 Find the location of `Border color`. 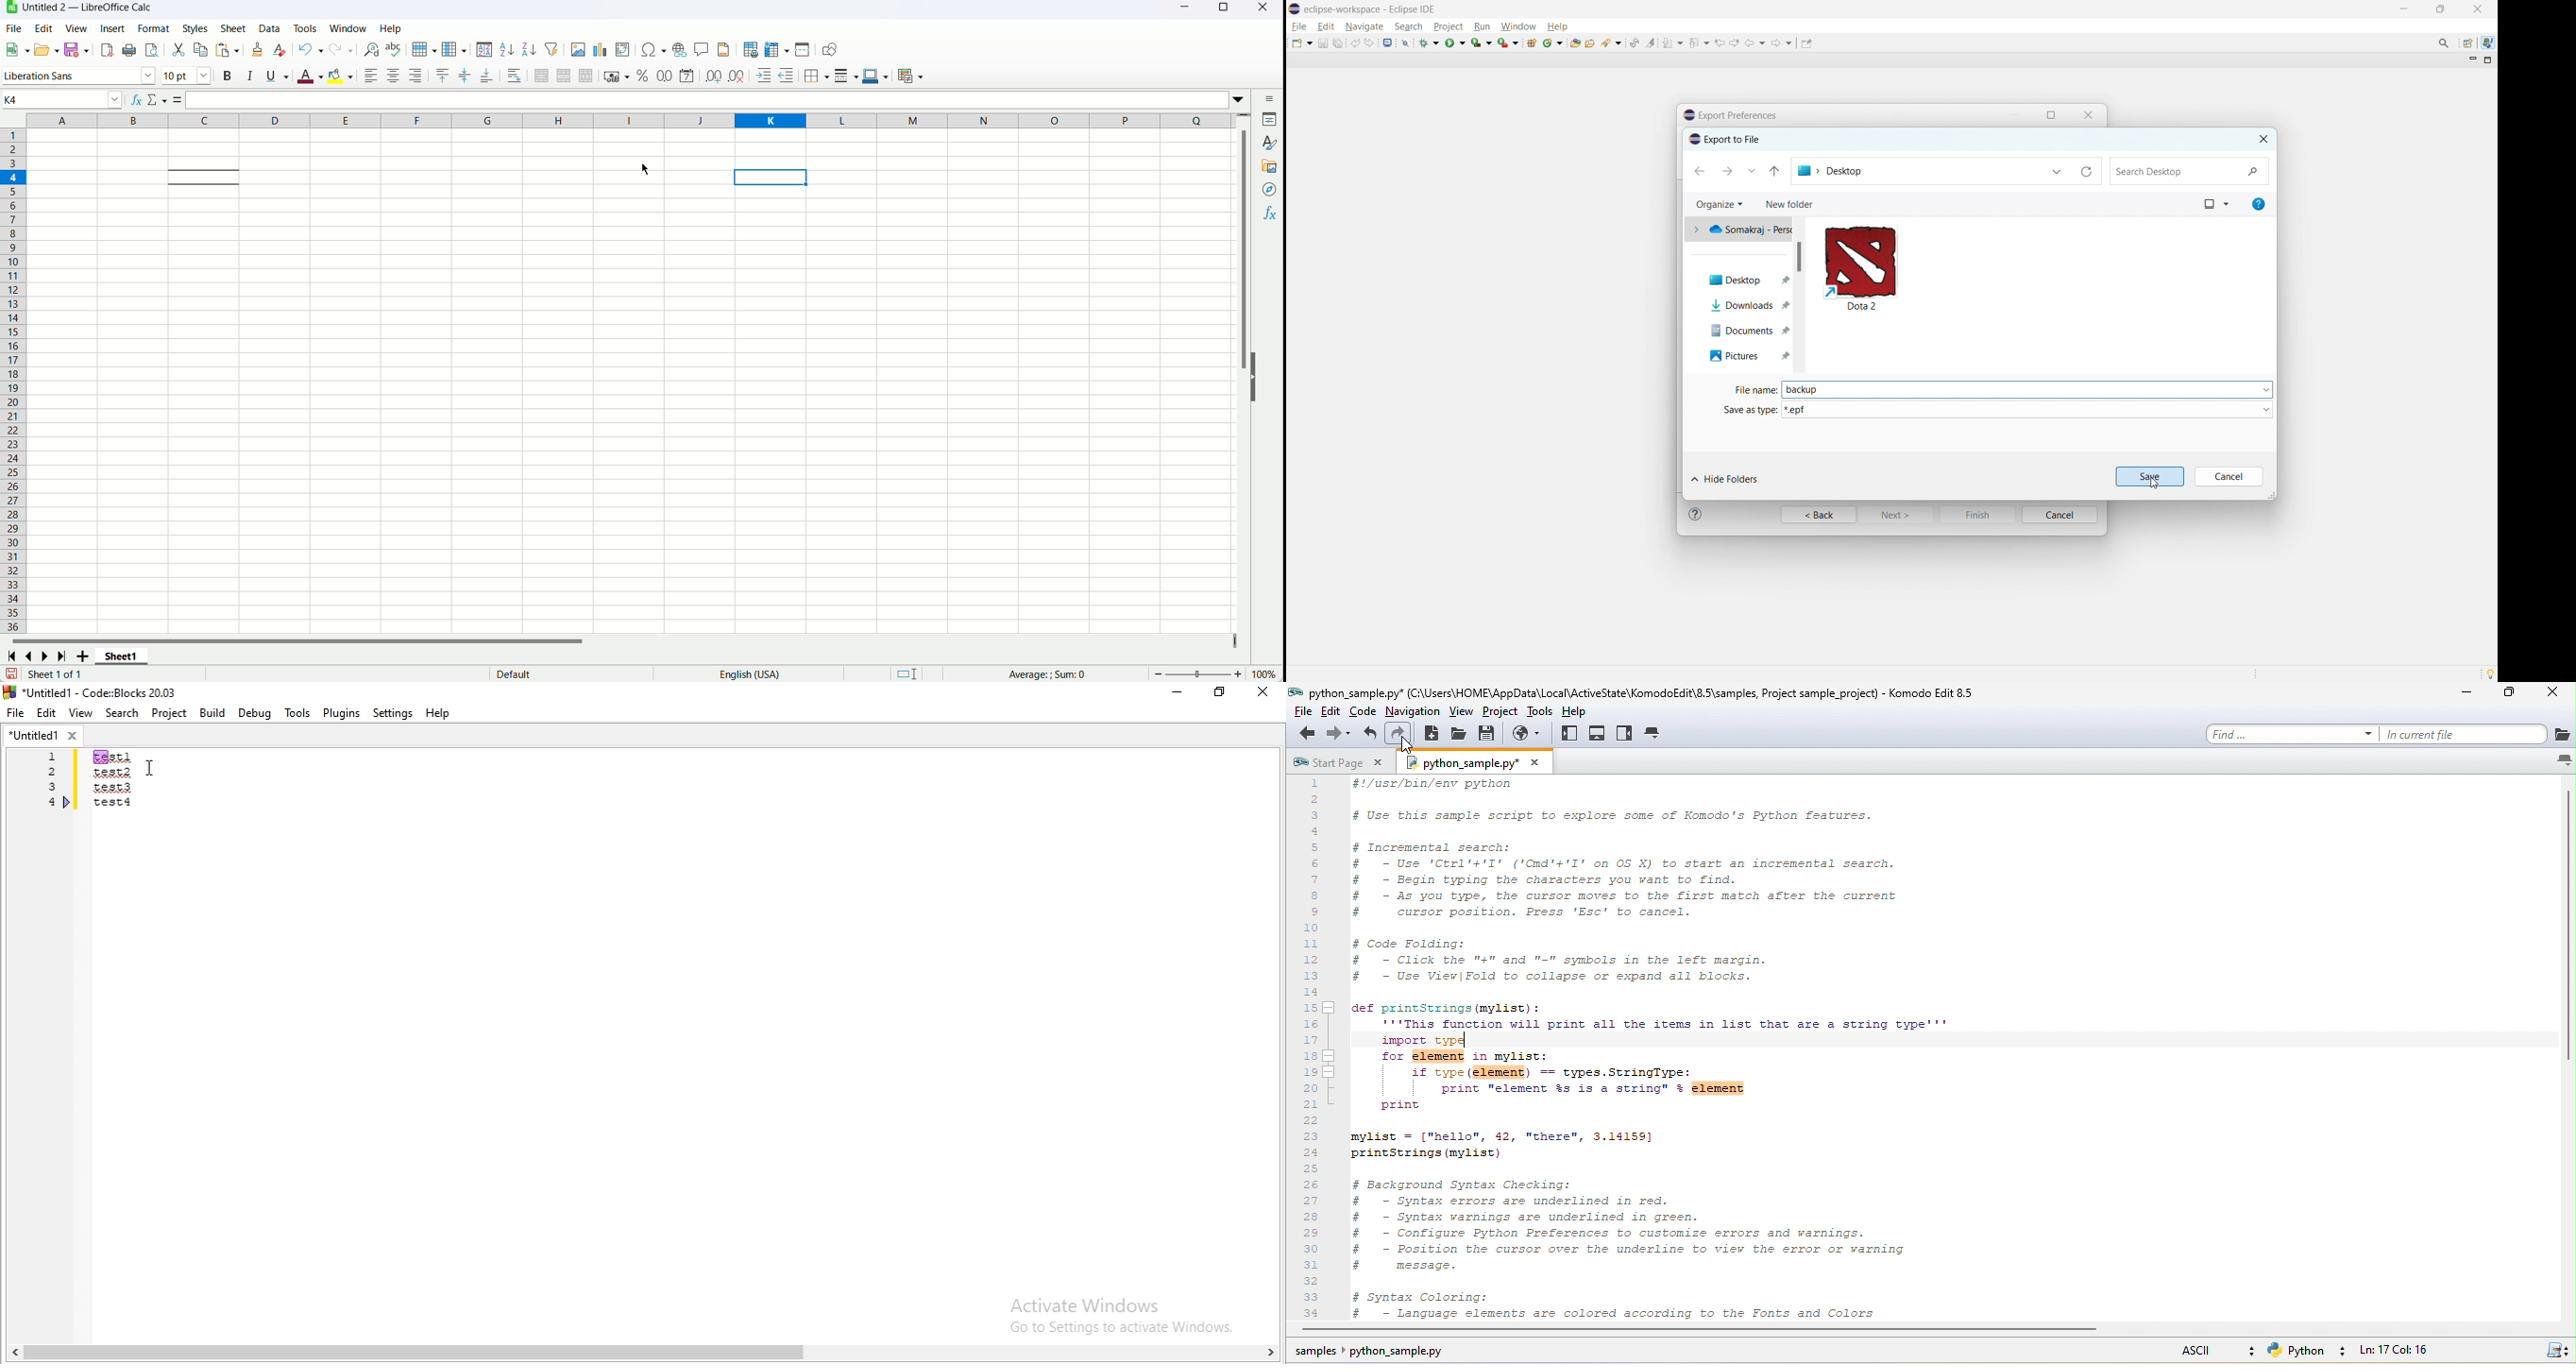

Border color is located at coordinates (875, 76).